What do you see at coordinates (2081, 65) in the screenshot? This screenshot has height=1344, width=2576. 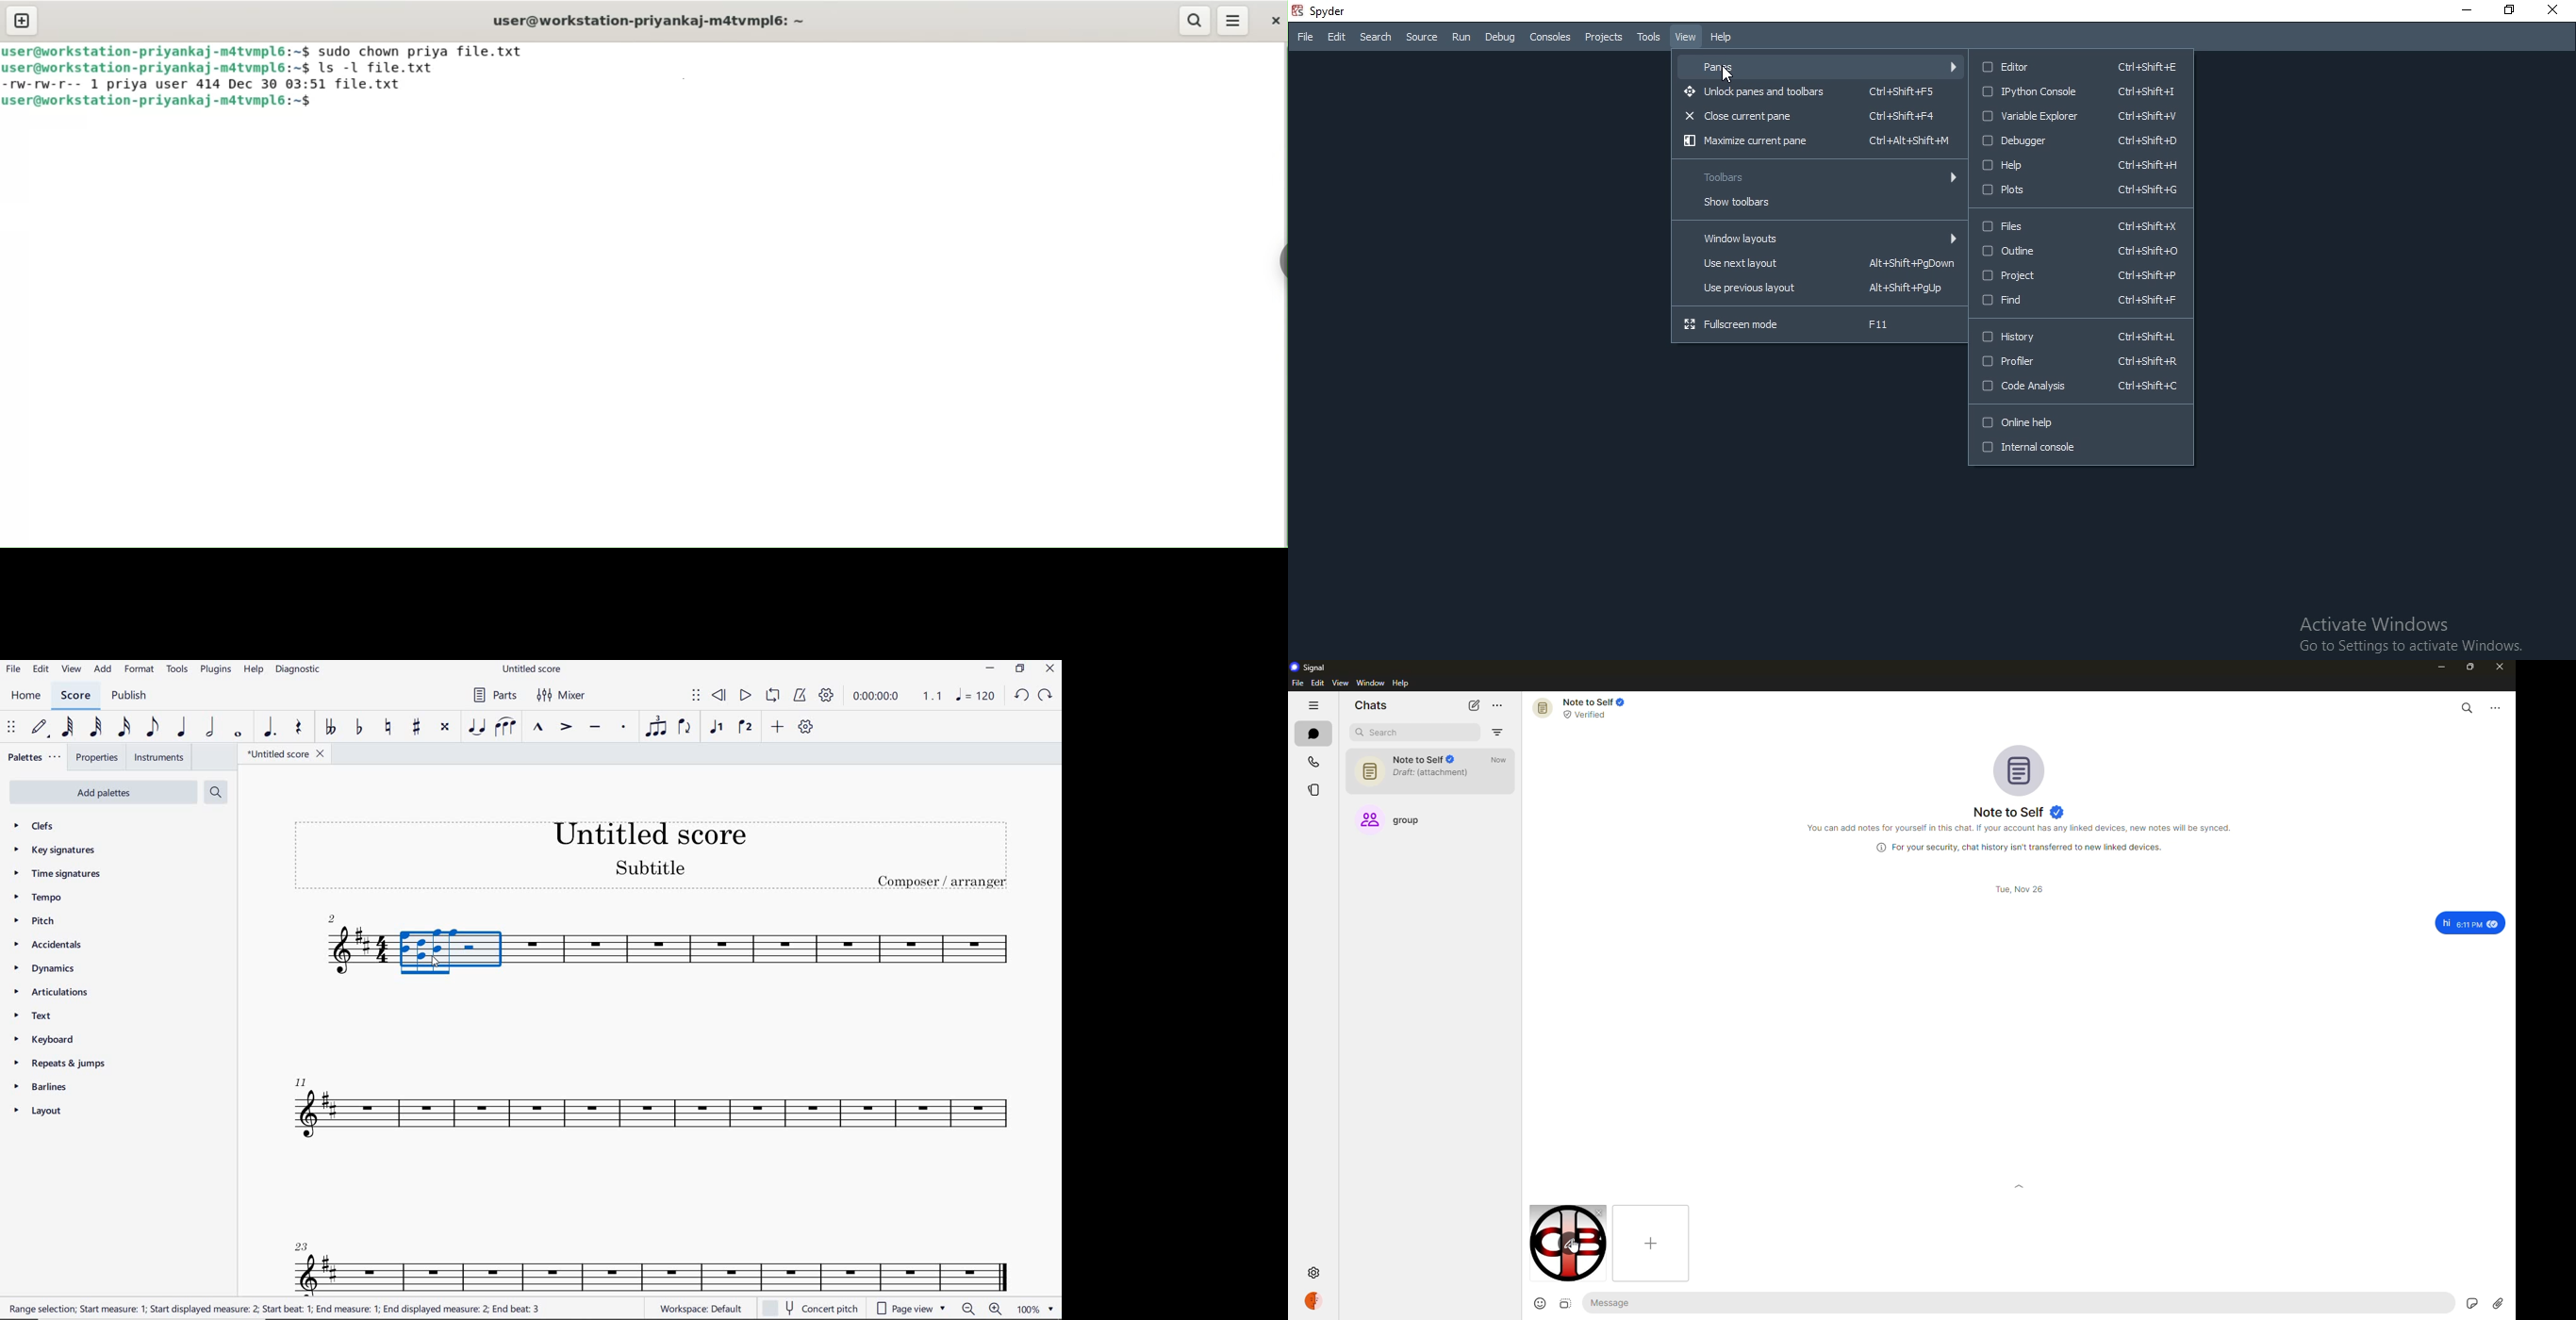 I see `editor` at bounding box center [2081, 65].